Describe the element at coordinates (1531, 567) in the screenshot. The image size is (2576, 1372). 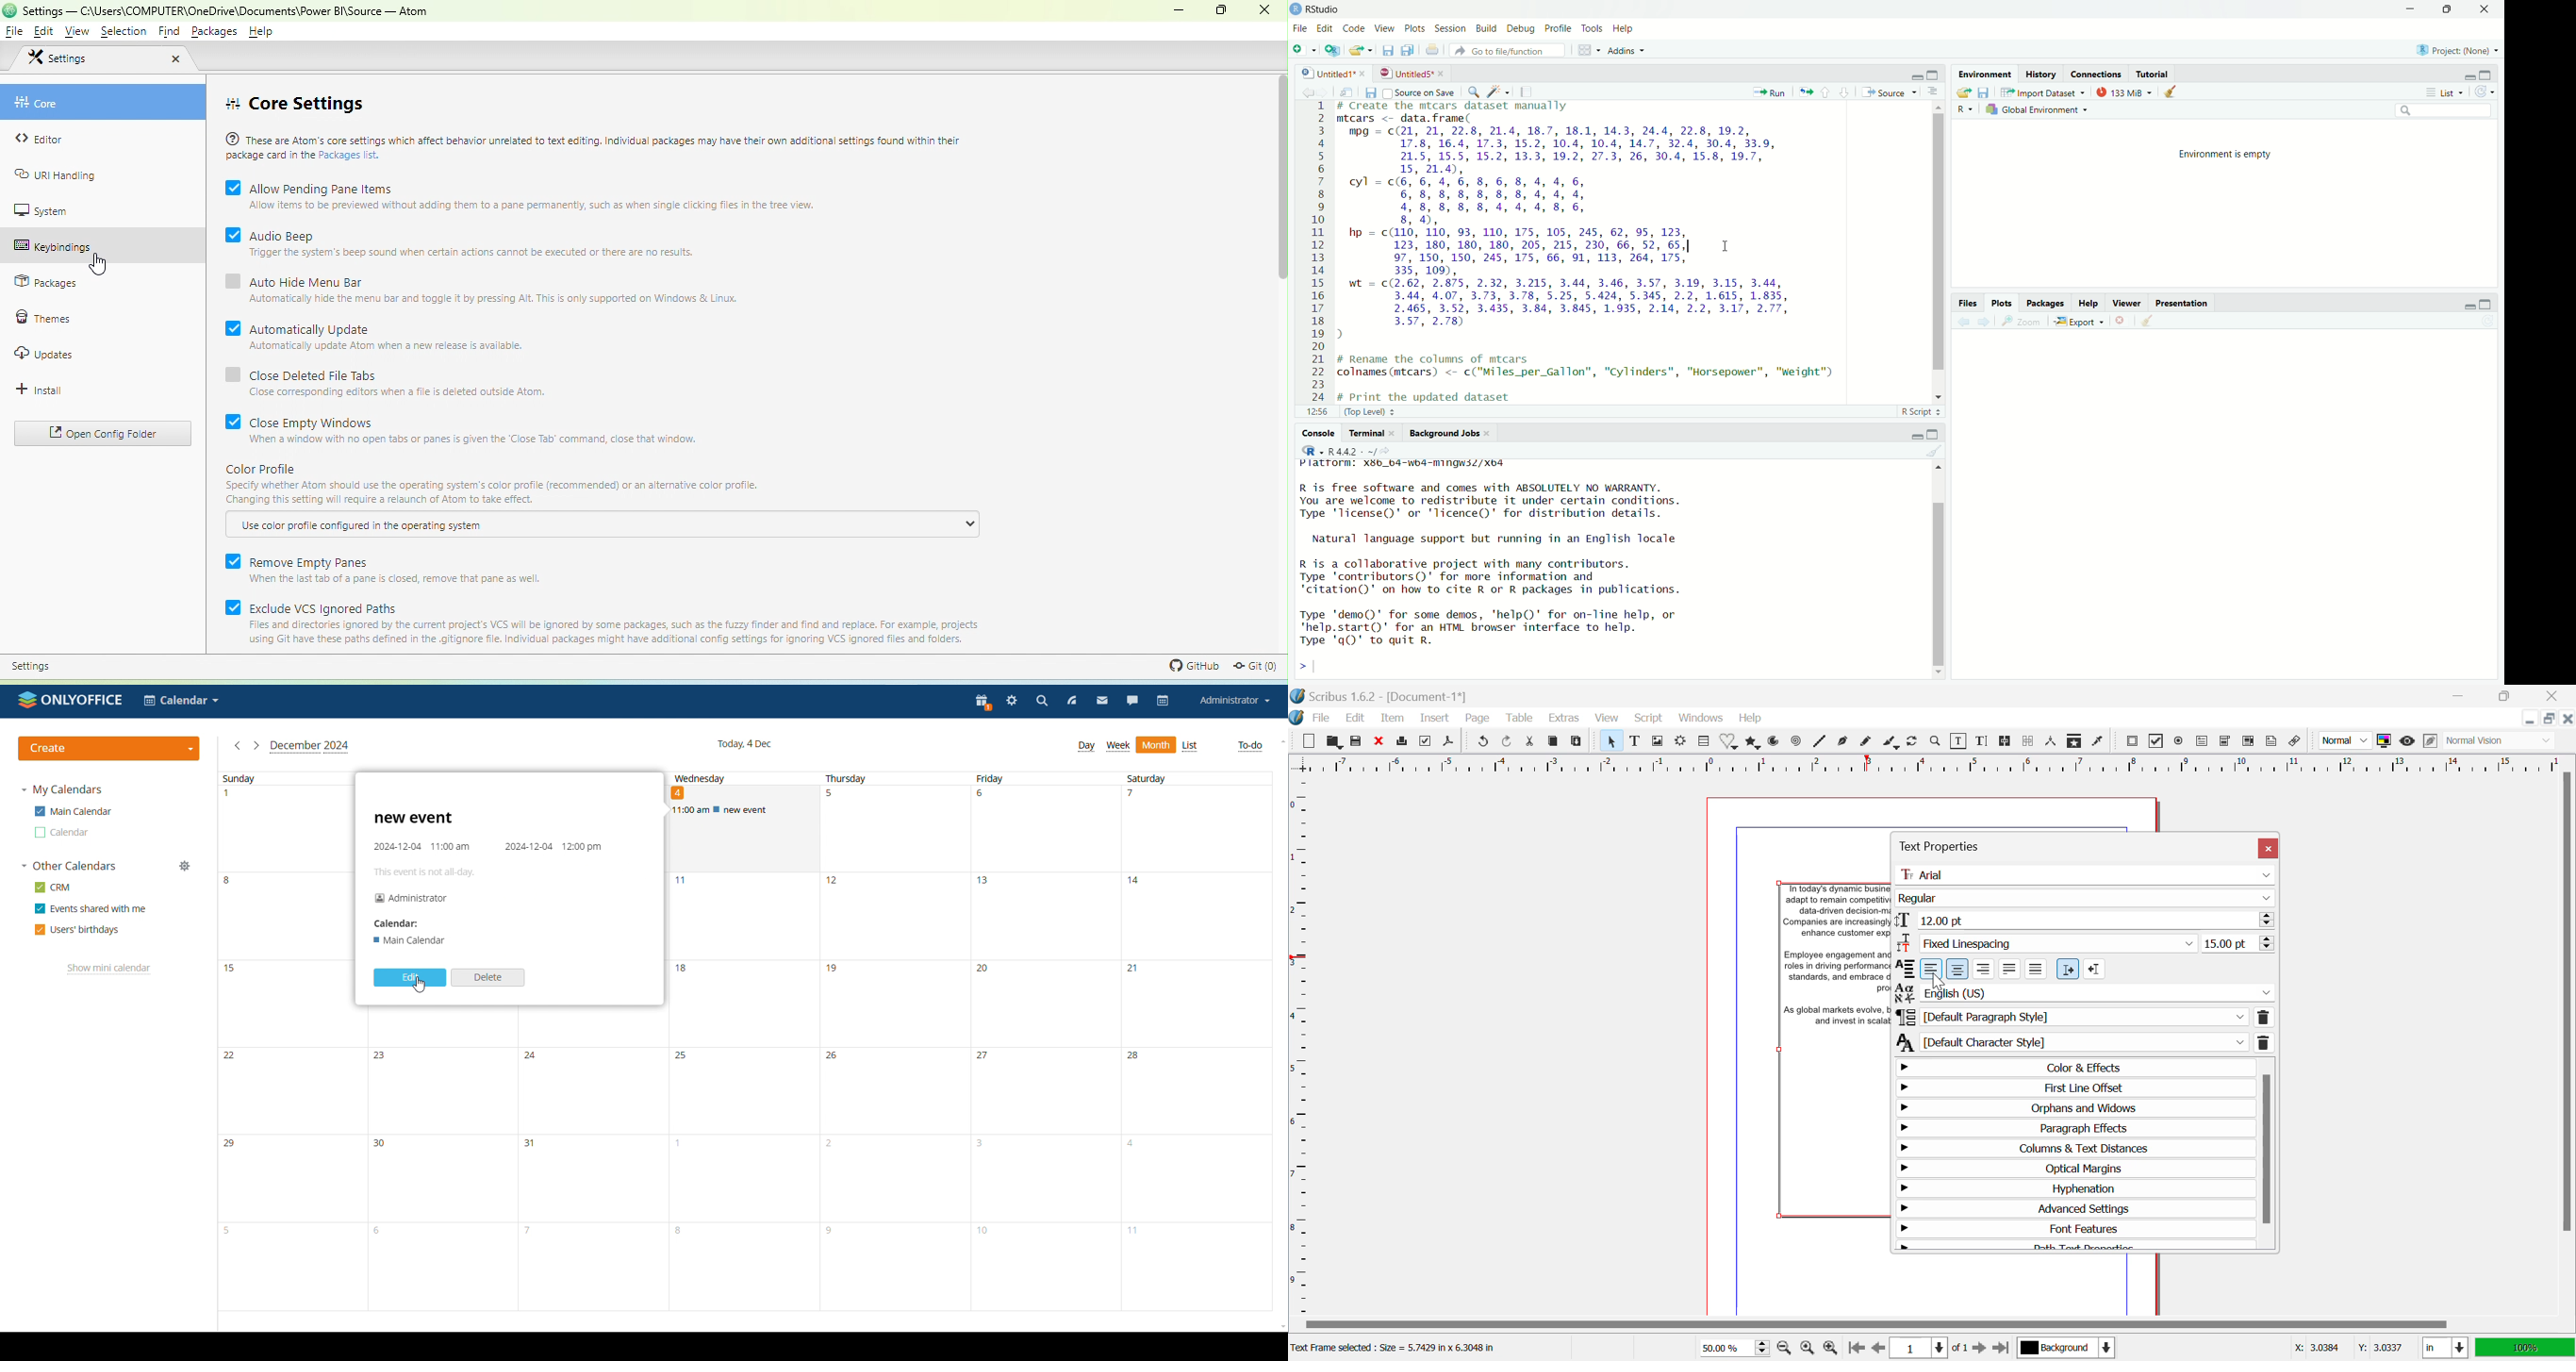
I see `platrorm: x¥b_b4-wb4-mingw3Z/xo4

R is free software and comes with ABSOLUTELY NO WARRANTY.

You are welcome to redistribute it under certain conditions.

Type 'license()' or 'licence()' for distribution details.
Natural language support but running in an English locale

R is a collaborative project with many contributors.

Type 'contributors()' for more information and

'citation()' on how to cite R or R packages in publications.

Type 'demo()' for some demos, 'help()' for on-Tine help, or

'help.start()"' for an HTML browser interface to help.

Type 'qQ' to quit R.

>` at that location.